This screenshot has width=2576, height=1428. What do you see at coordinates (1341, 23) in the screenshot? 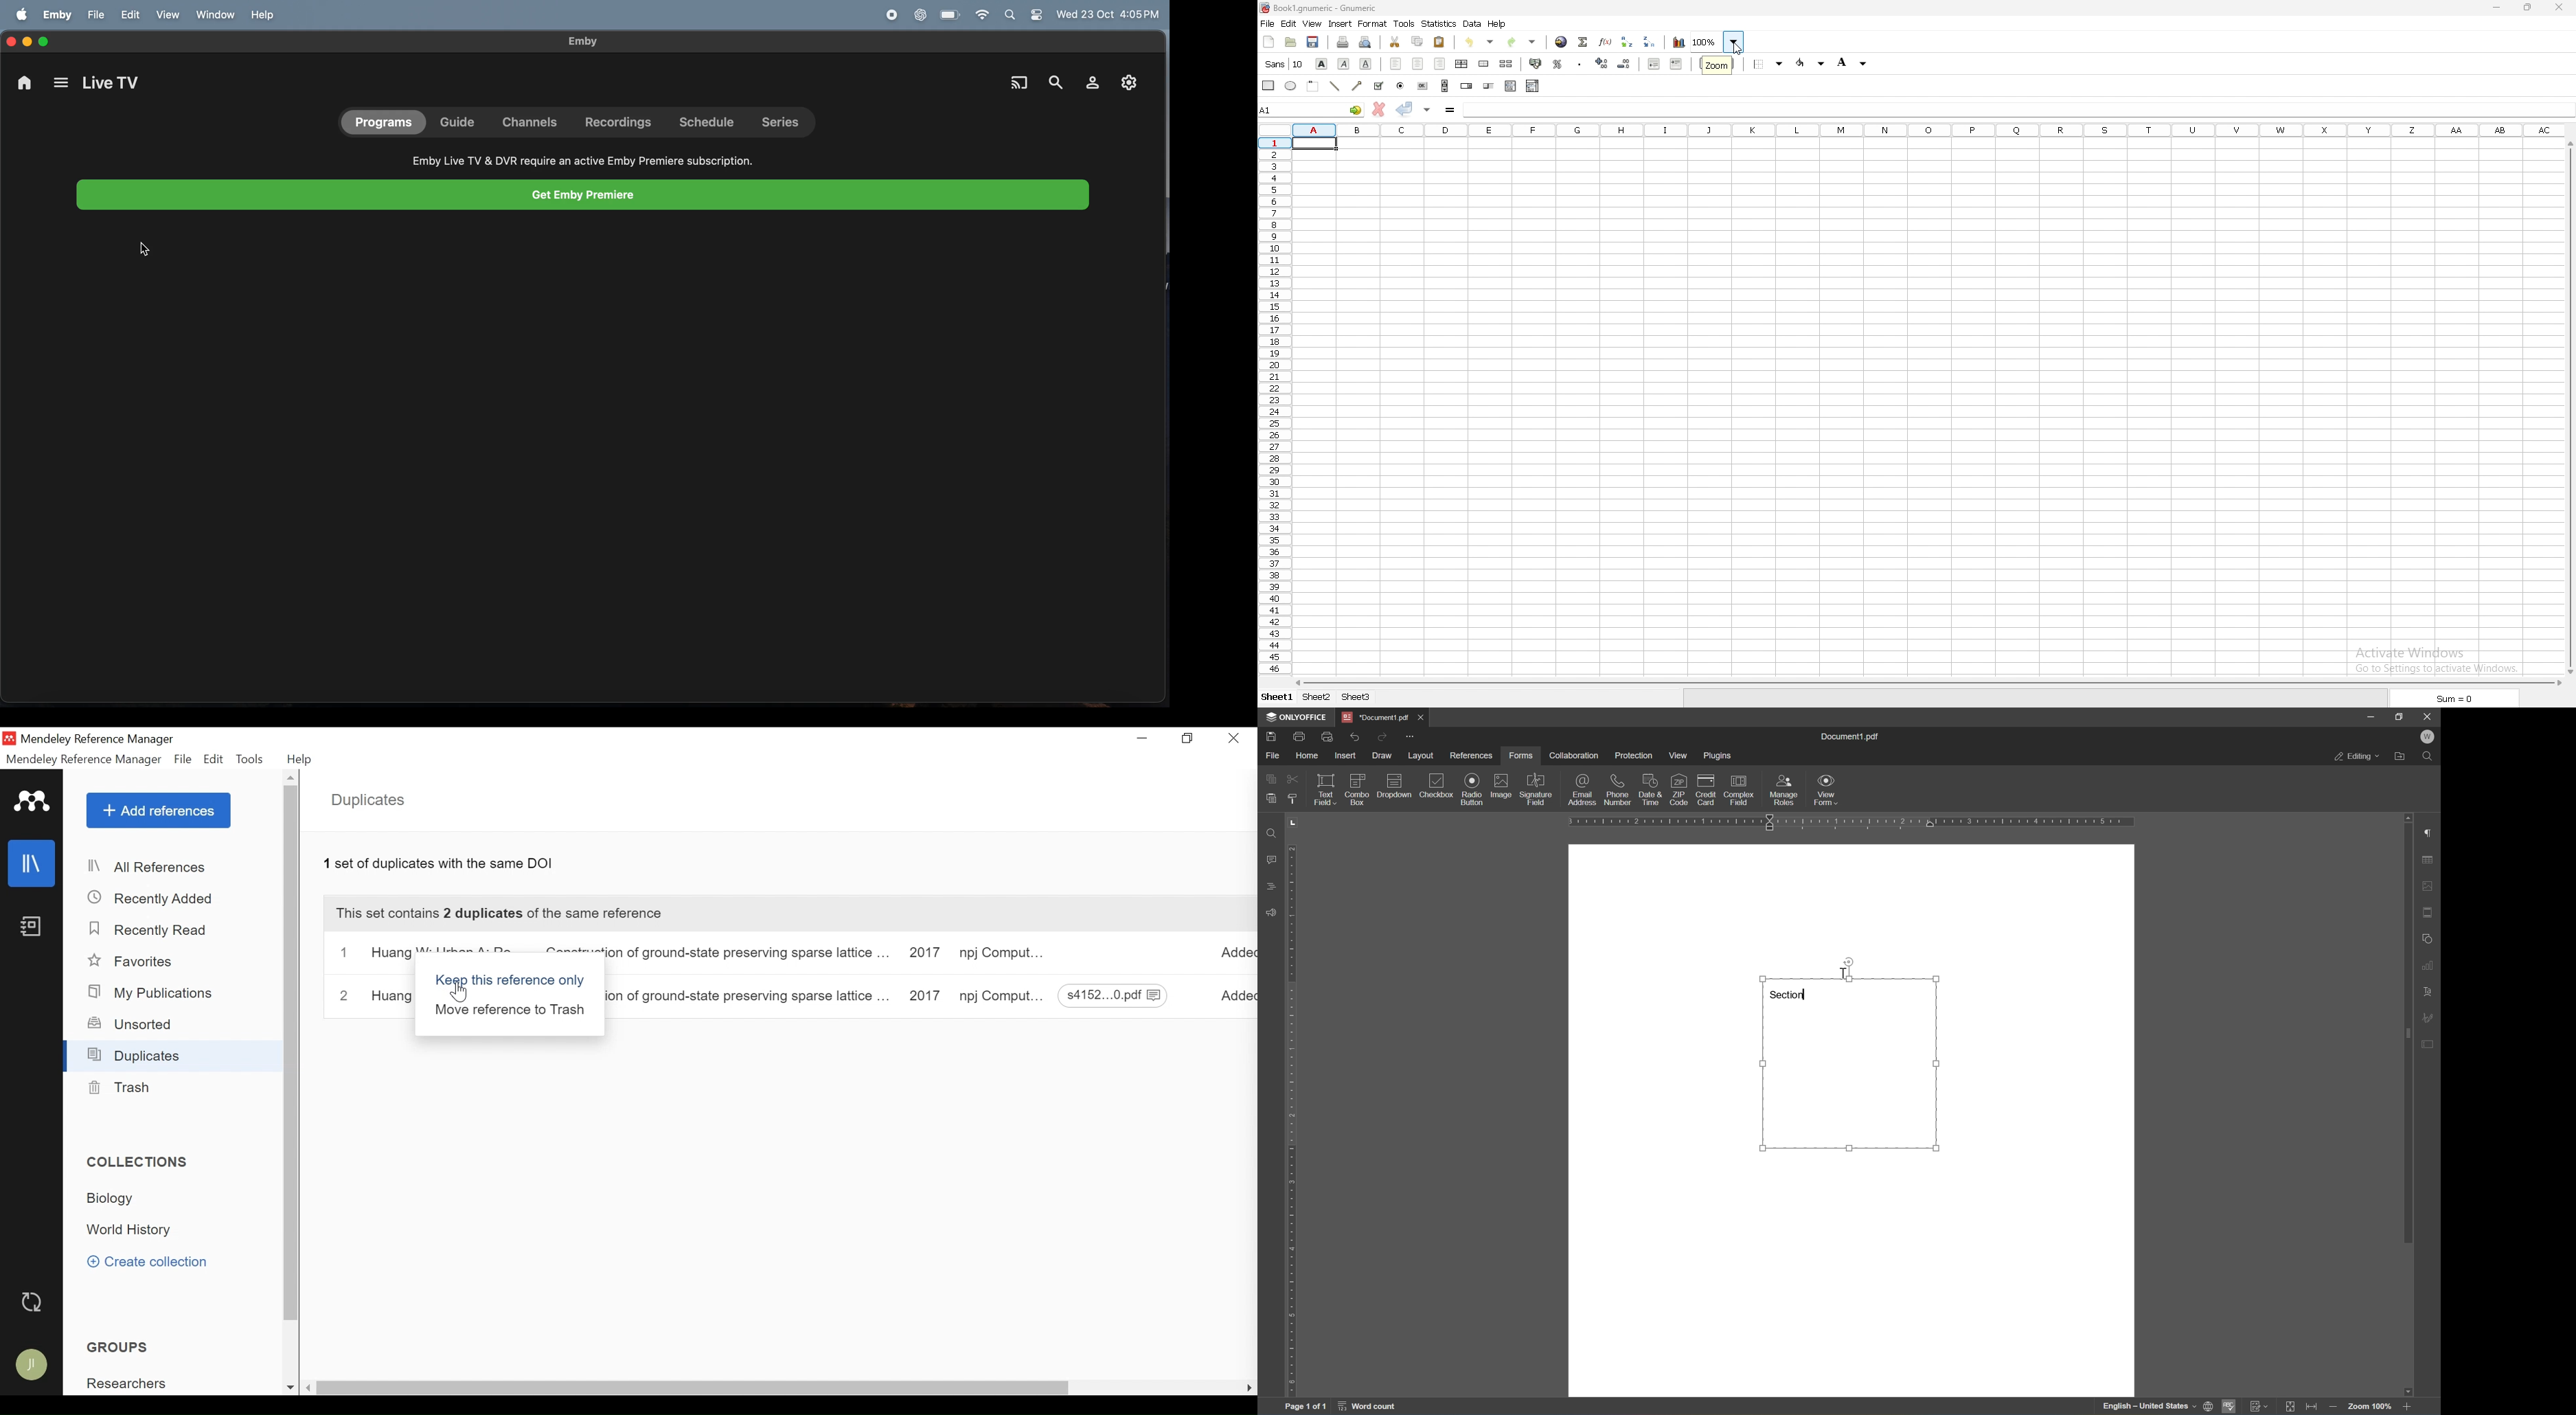
I see `insert` at bounding box center [1341, 23].